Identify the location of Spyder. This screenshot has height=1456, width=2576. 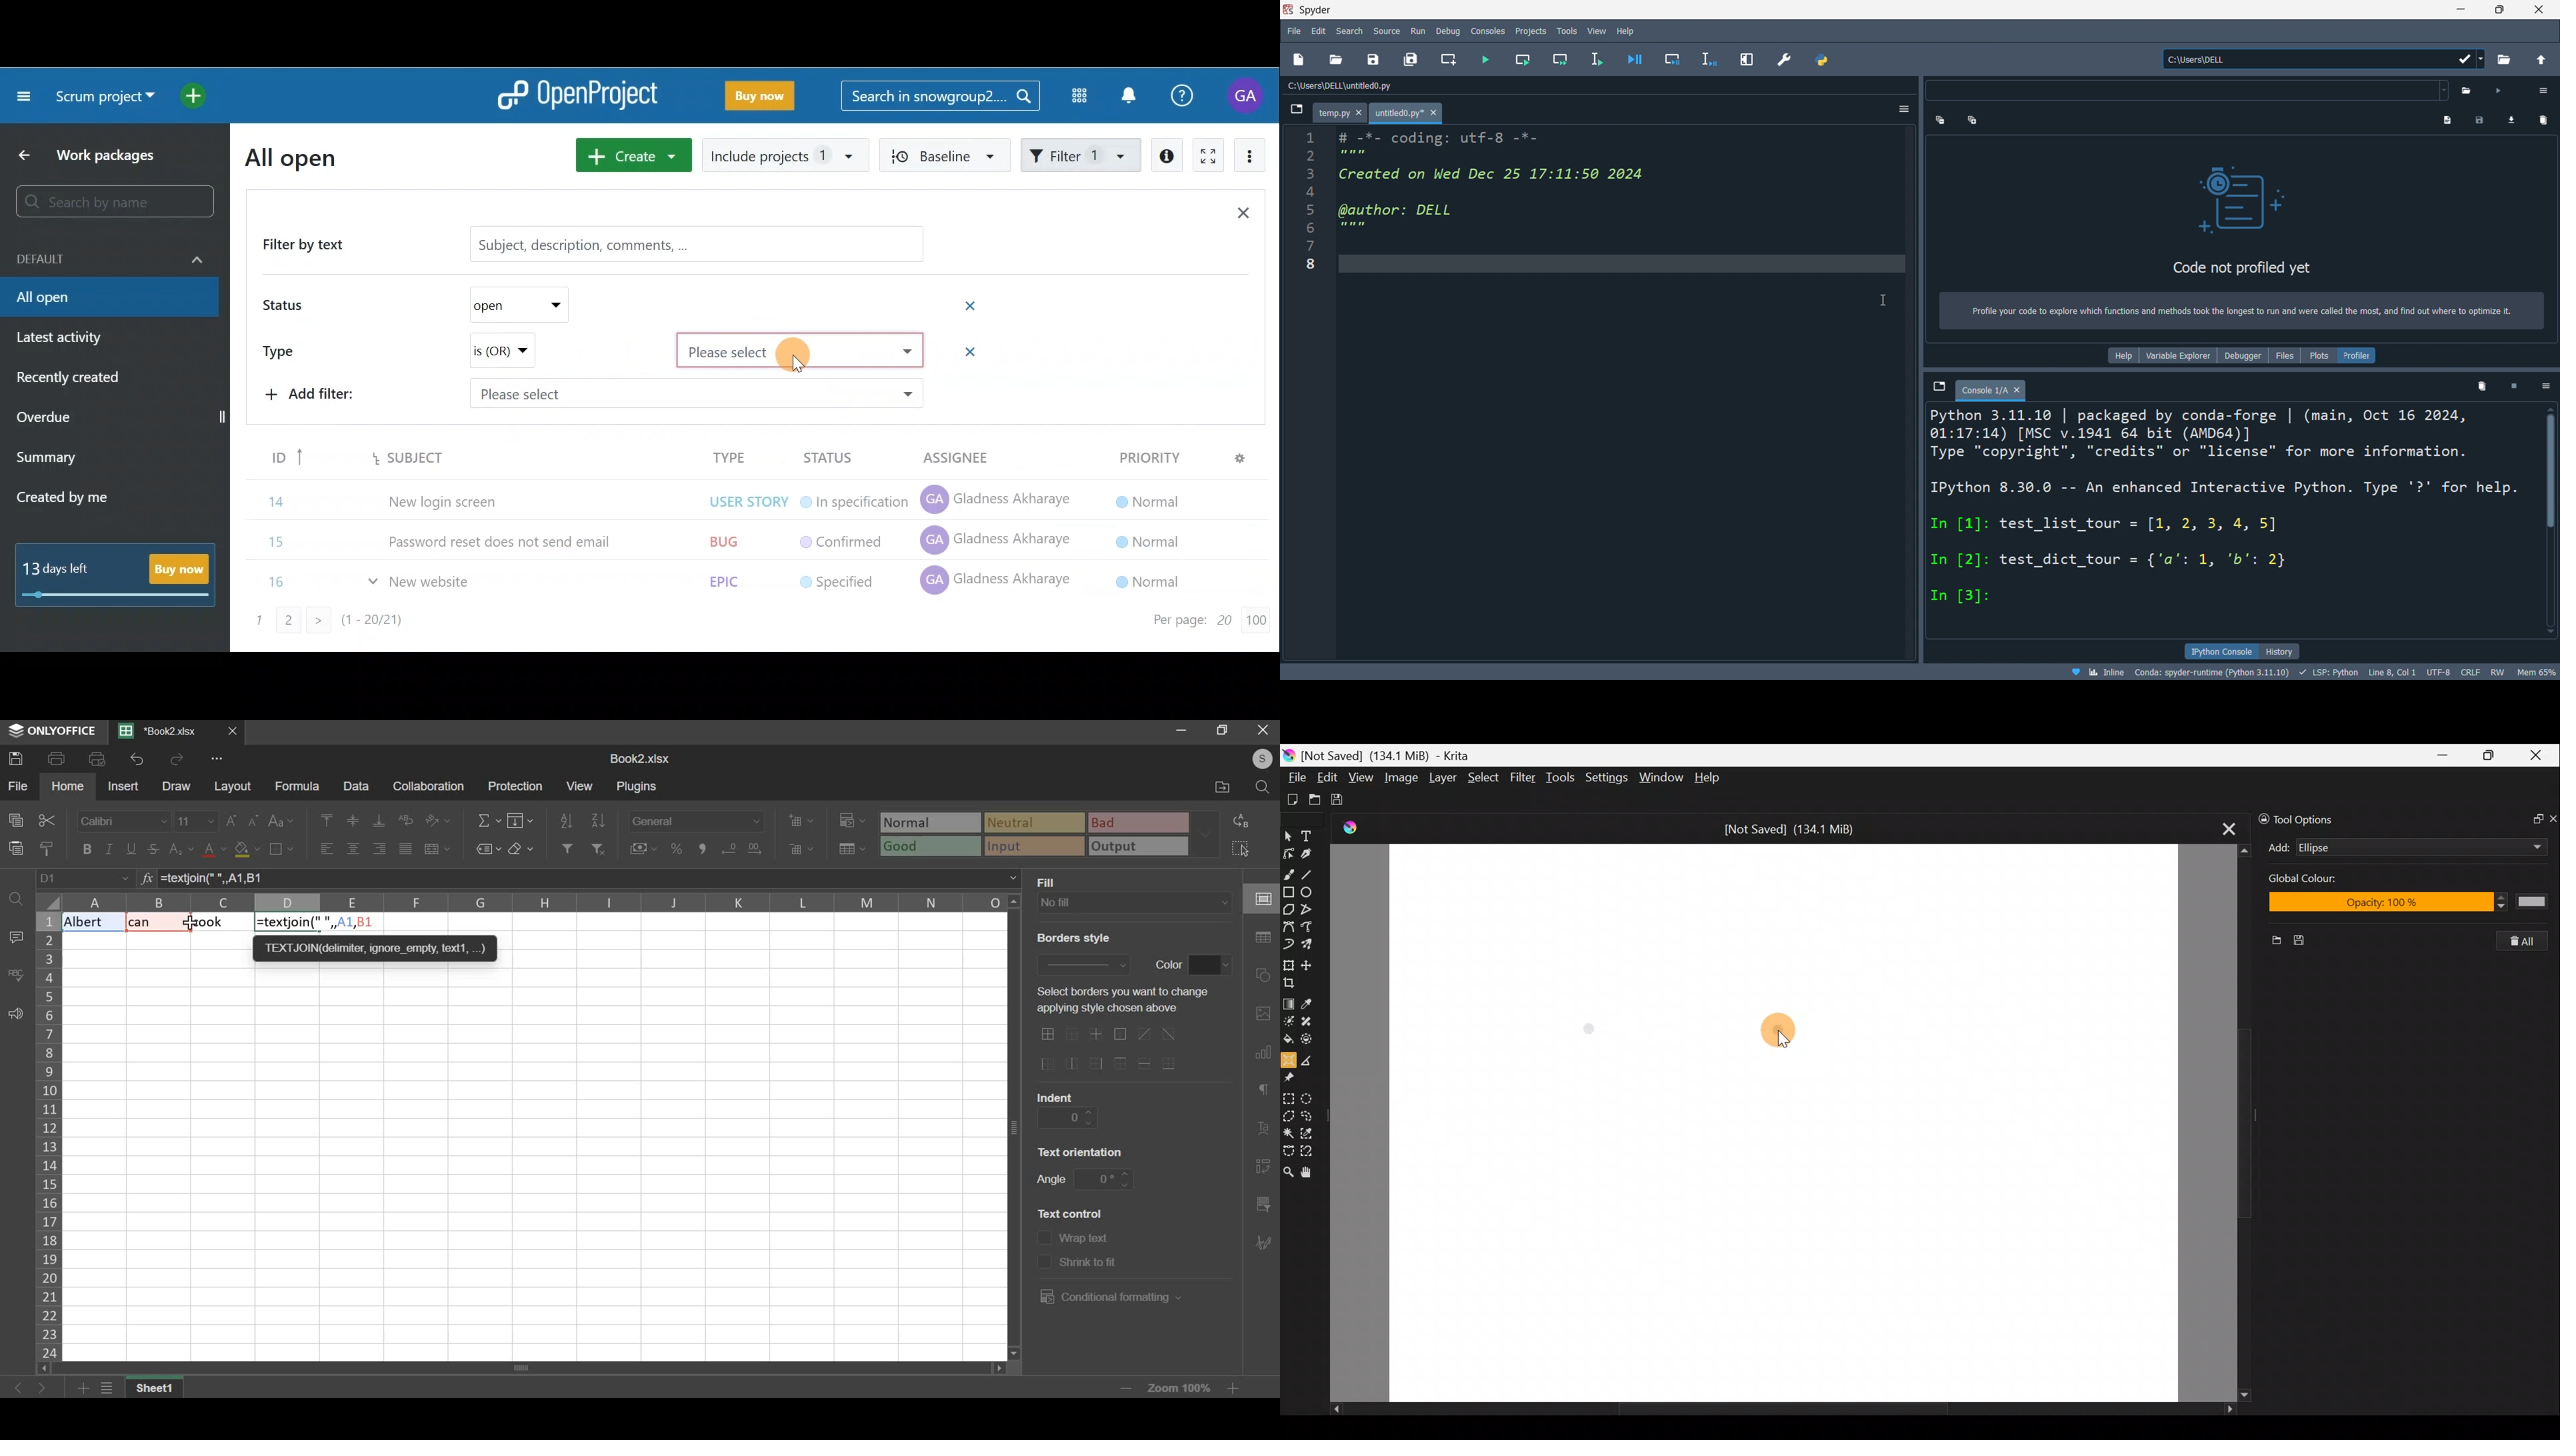
(1465, 10).